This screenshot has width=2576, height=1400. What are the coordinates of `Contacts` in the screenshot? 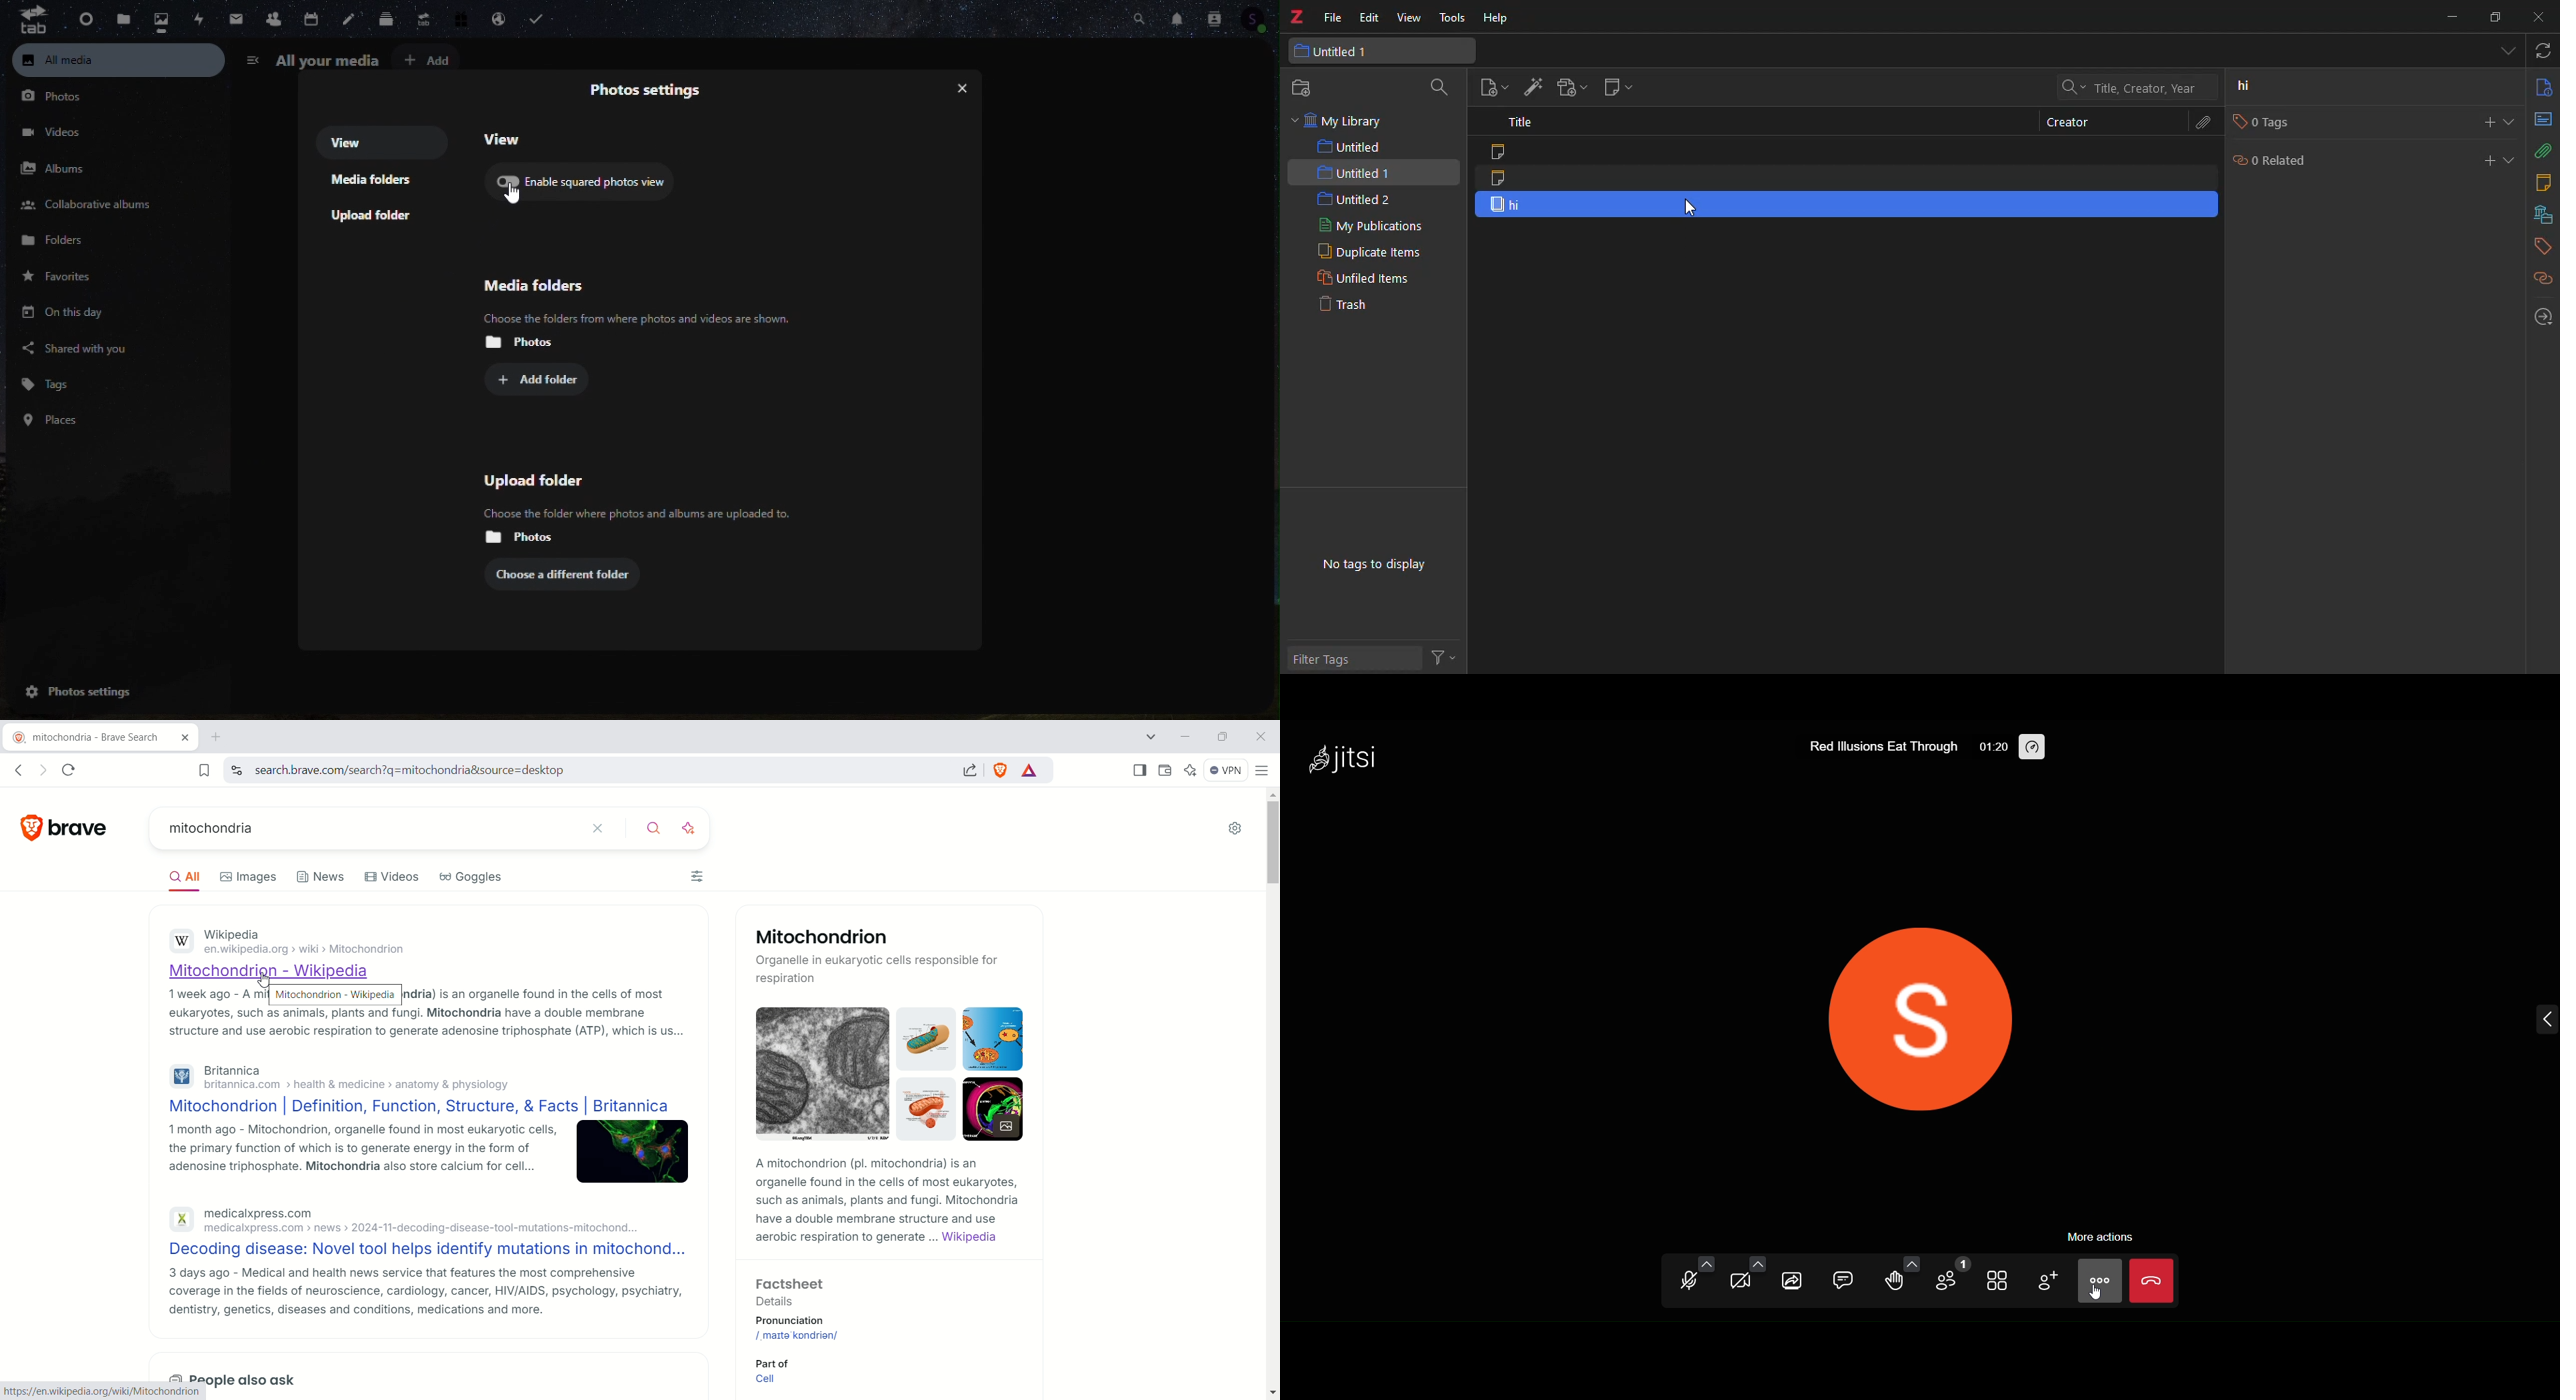 It's located at (1211, 19).